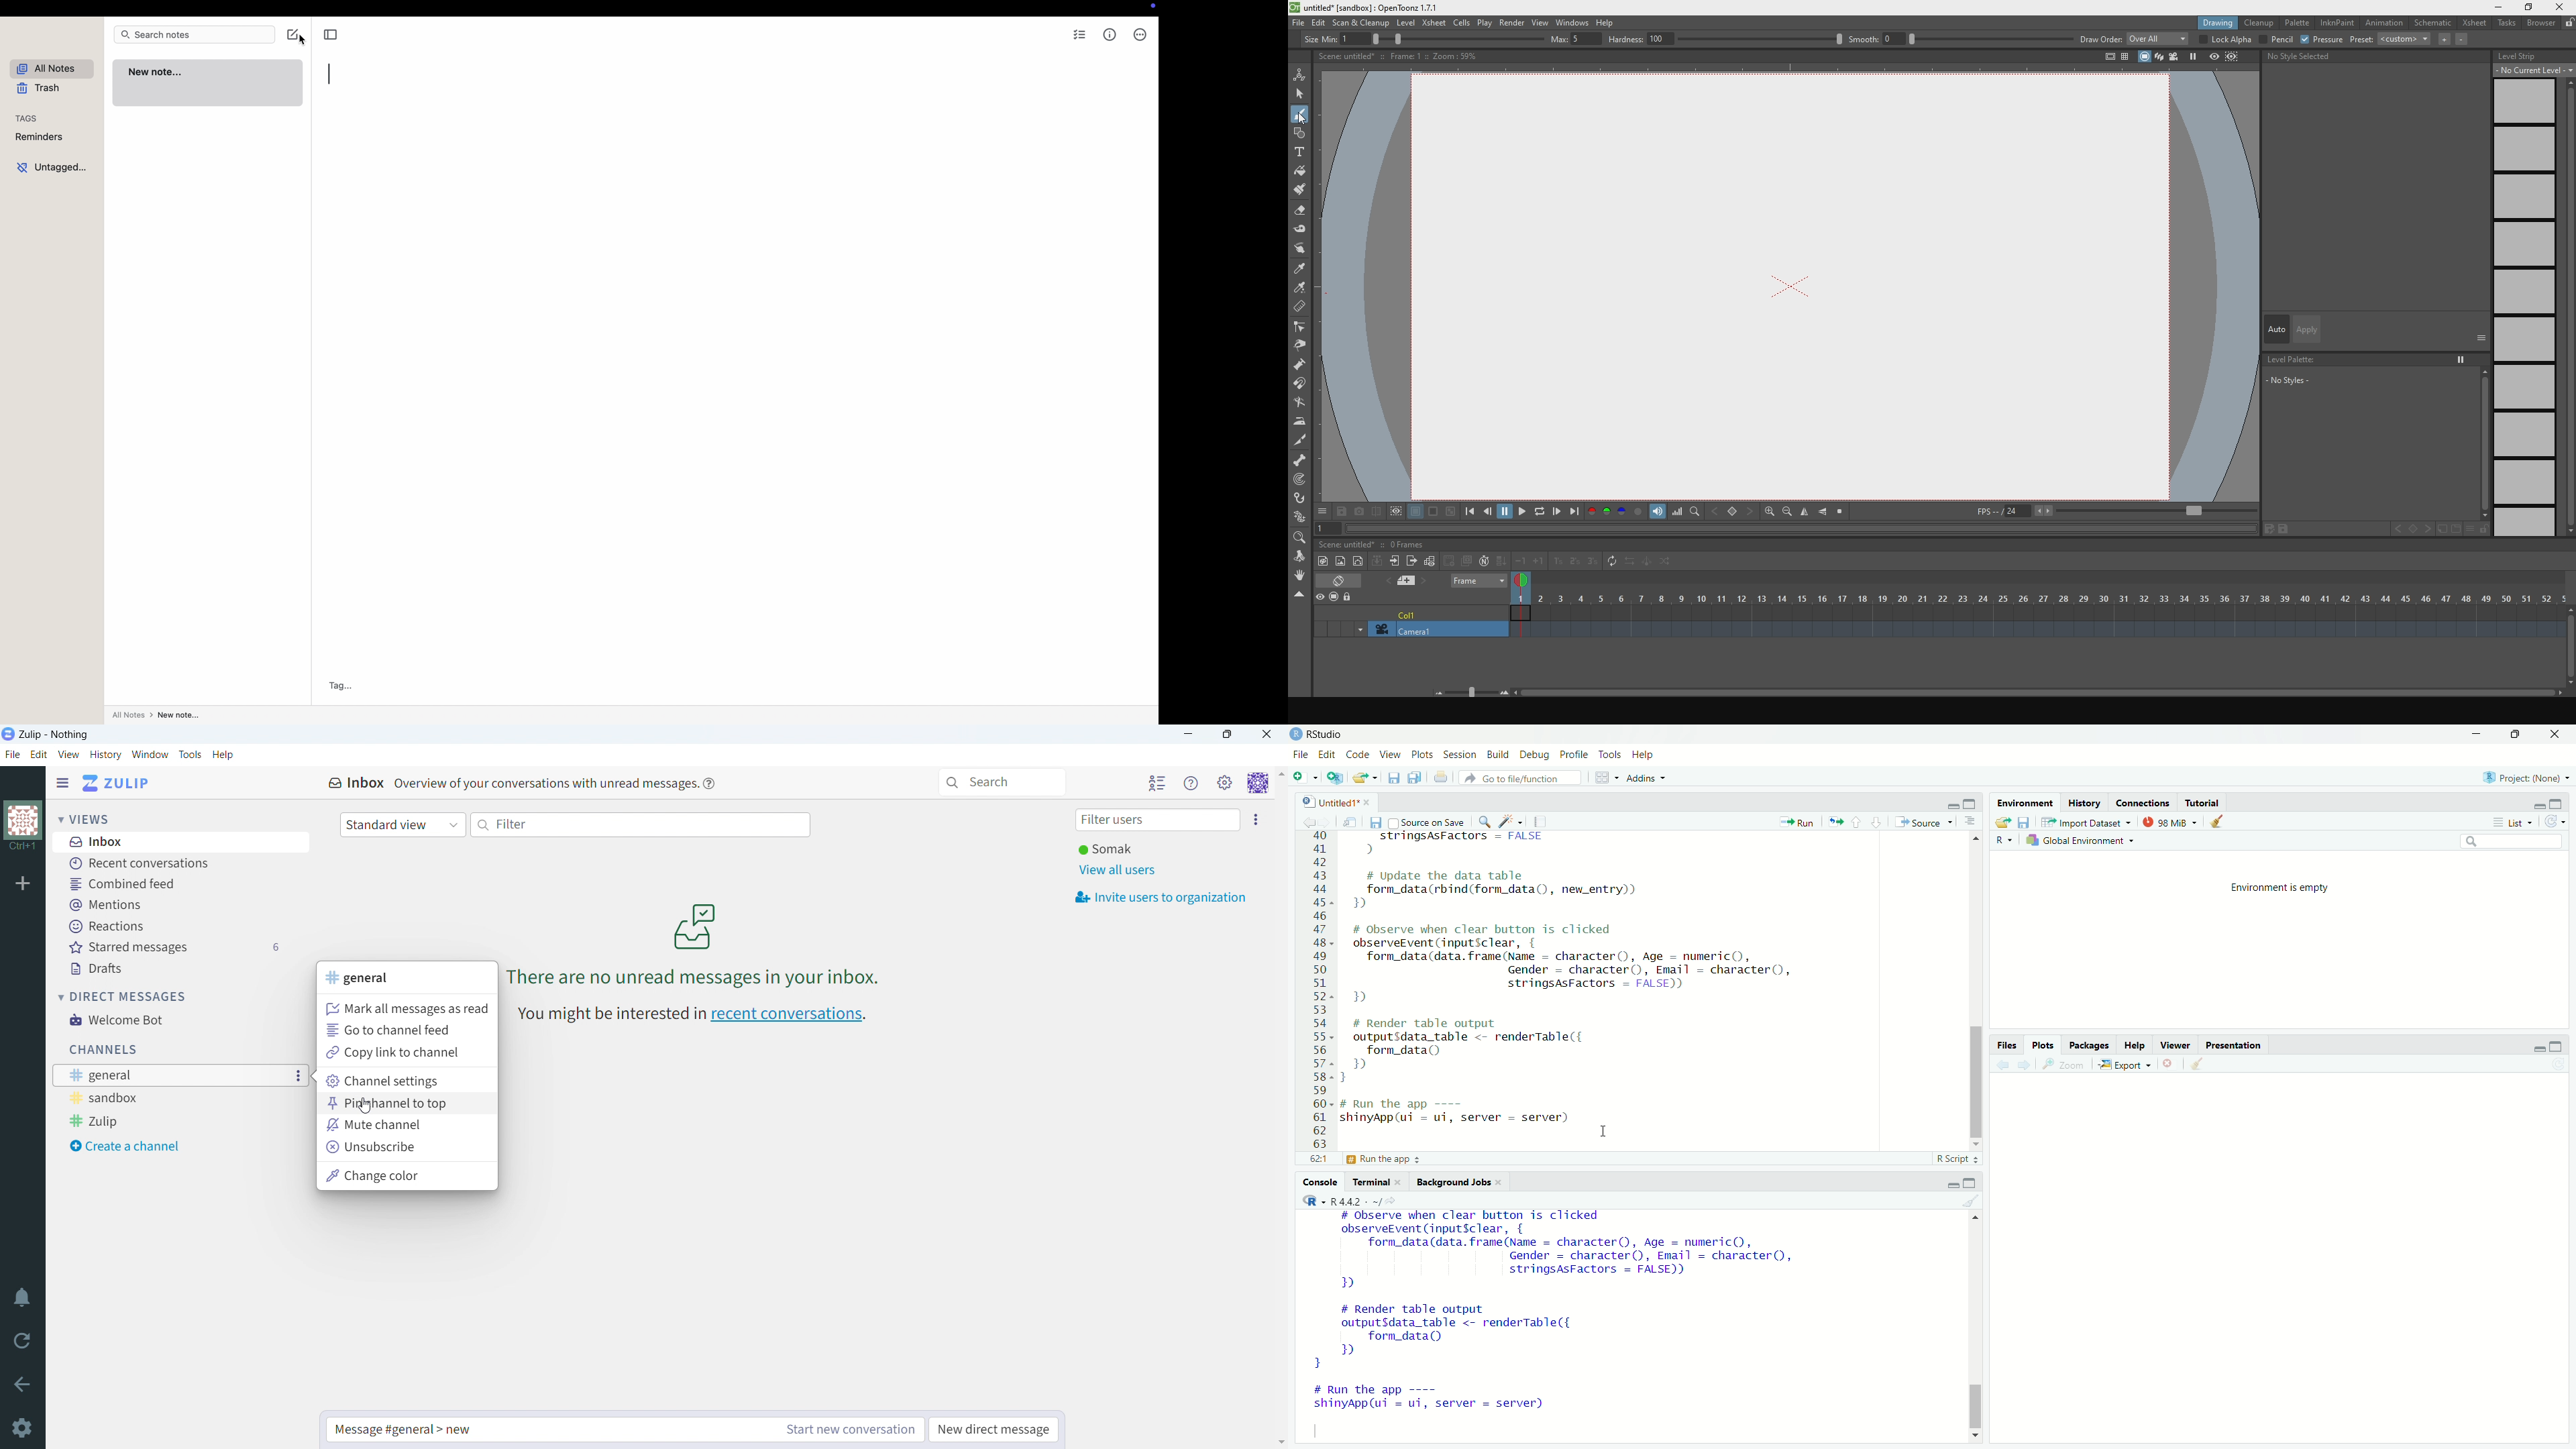 This screenshot has height=1456, width=2576. Describe the element at coordinates (1308, 1201) in the screenshot. I see `language change` at that location.